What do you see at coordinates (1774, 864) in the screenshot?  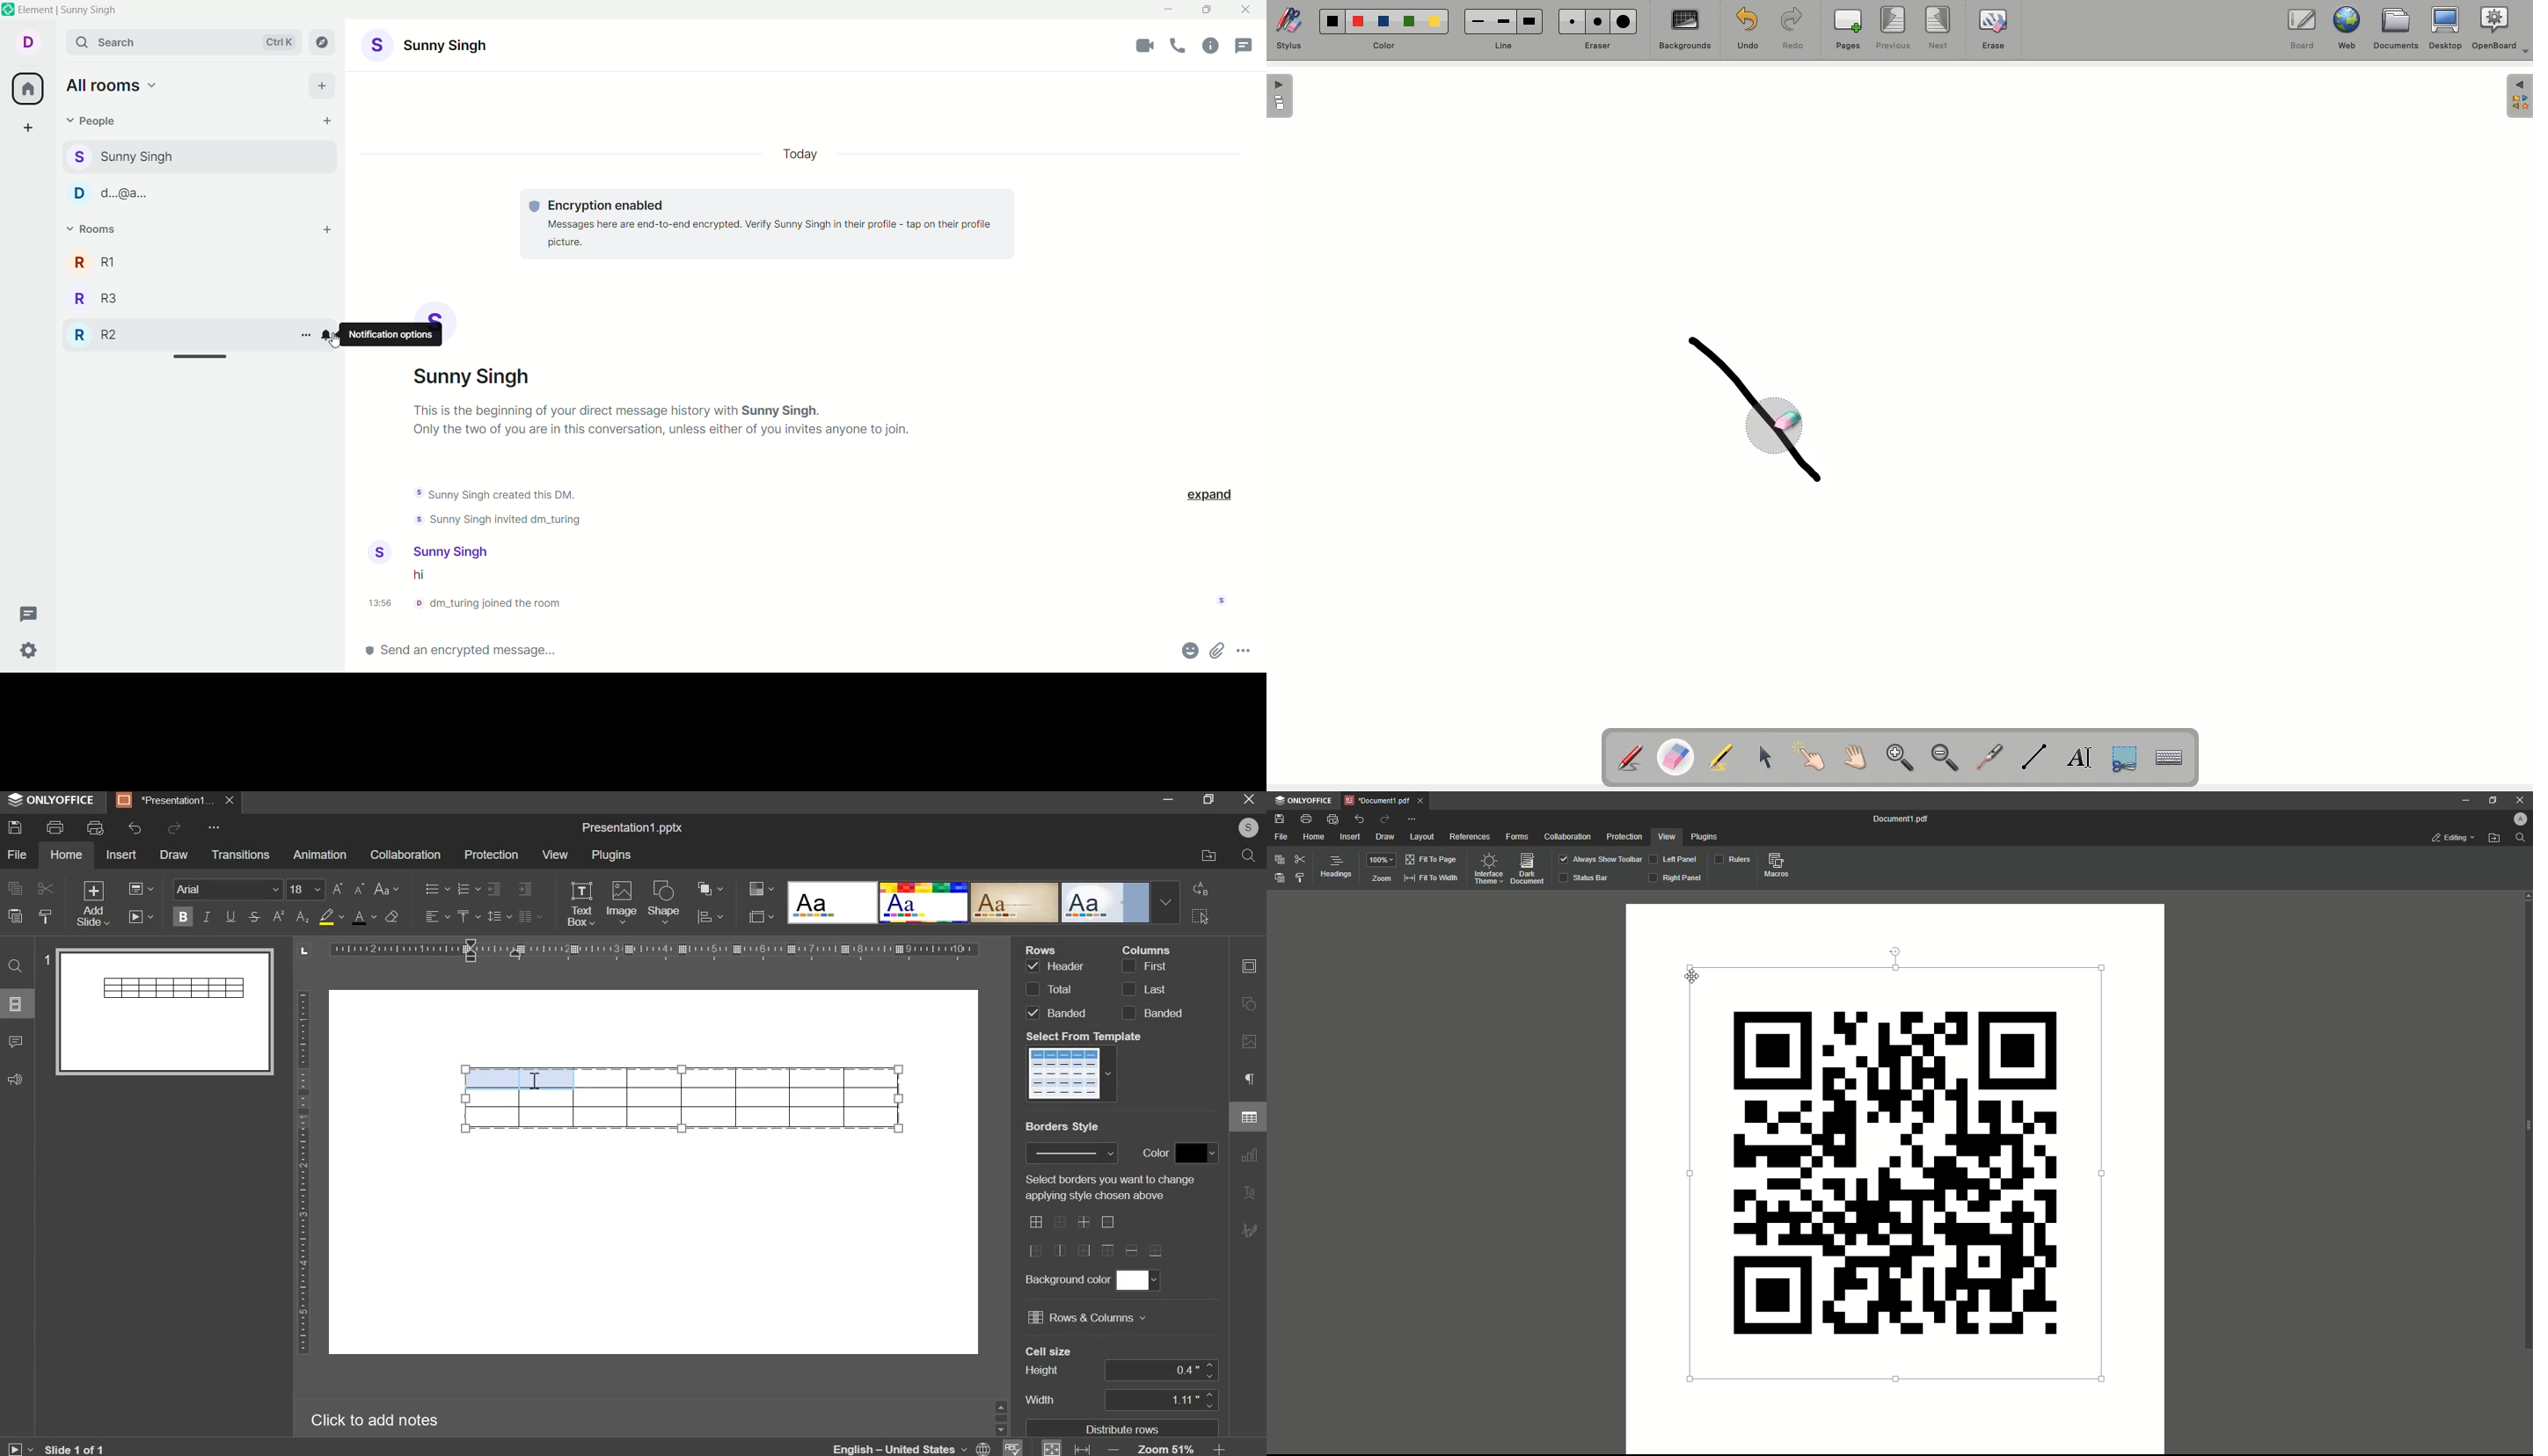 I see `Macros` at bounding box center [1774, 864].